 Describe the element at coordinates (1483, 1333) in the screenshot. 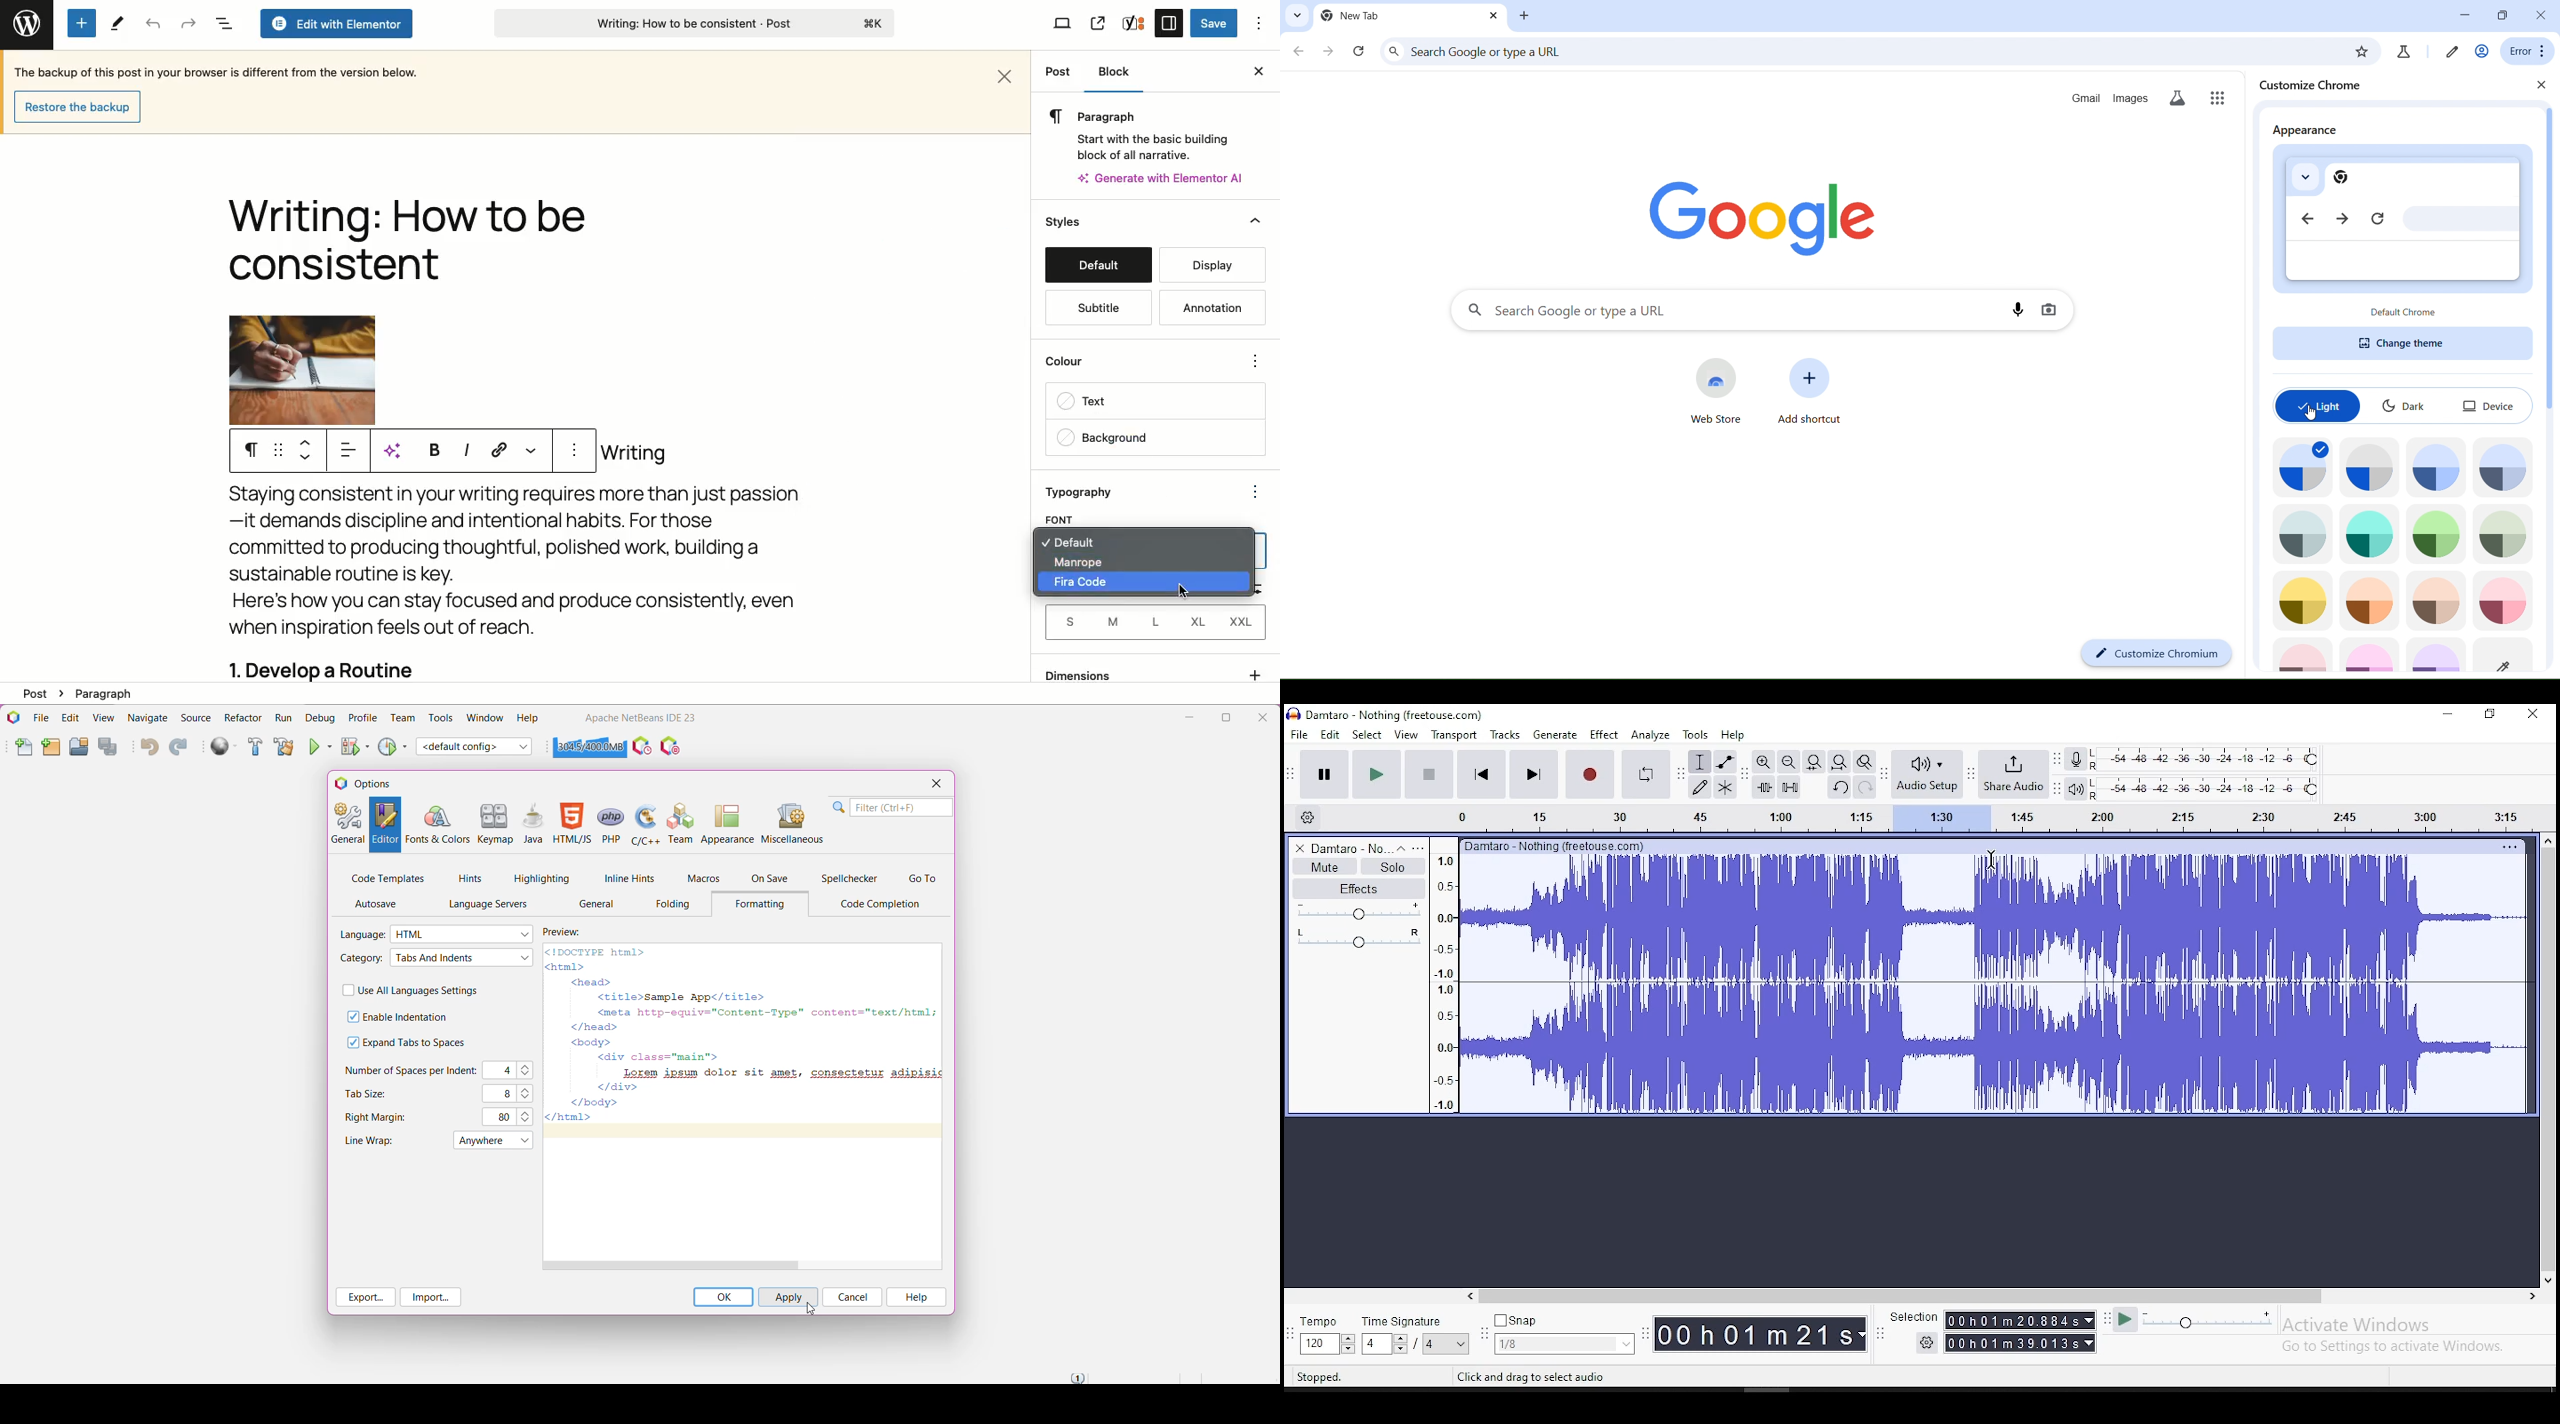

I see `` at that location.